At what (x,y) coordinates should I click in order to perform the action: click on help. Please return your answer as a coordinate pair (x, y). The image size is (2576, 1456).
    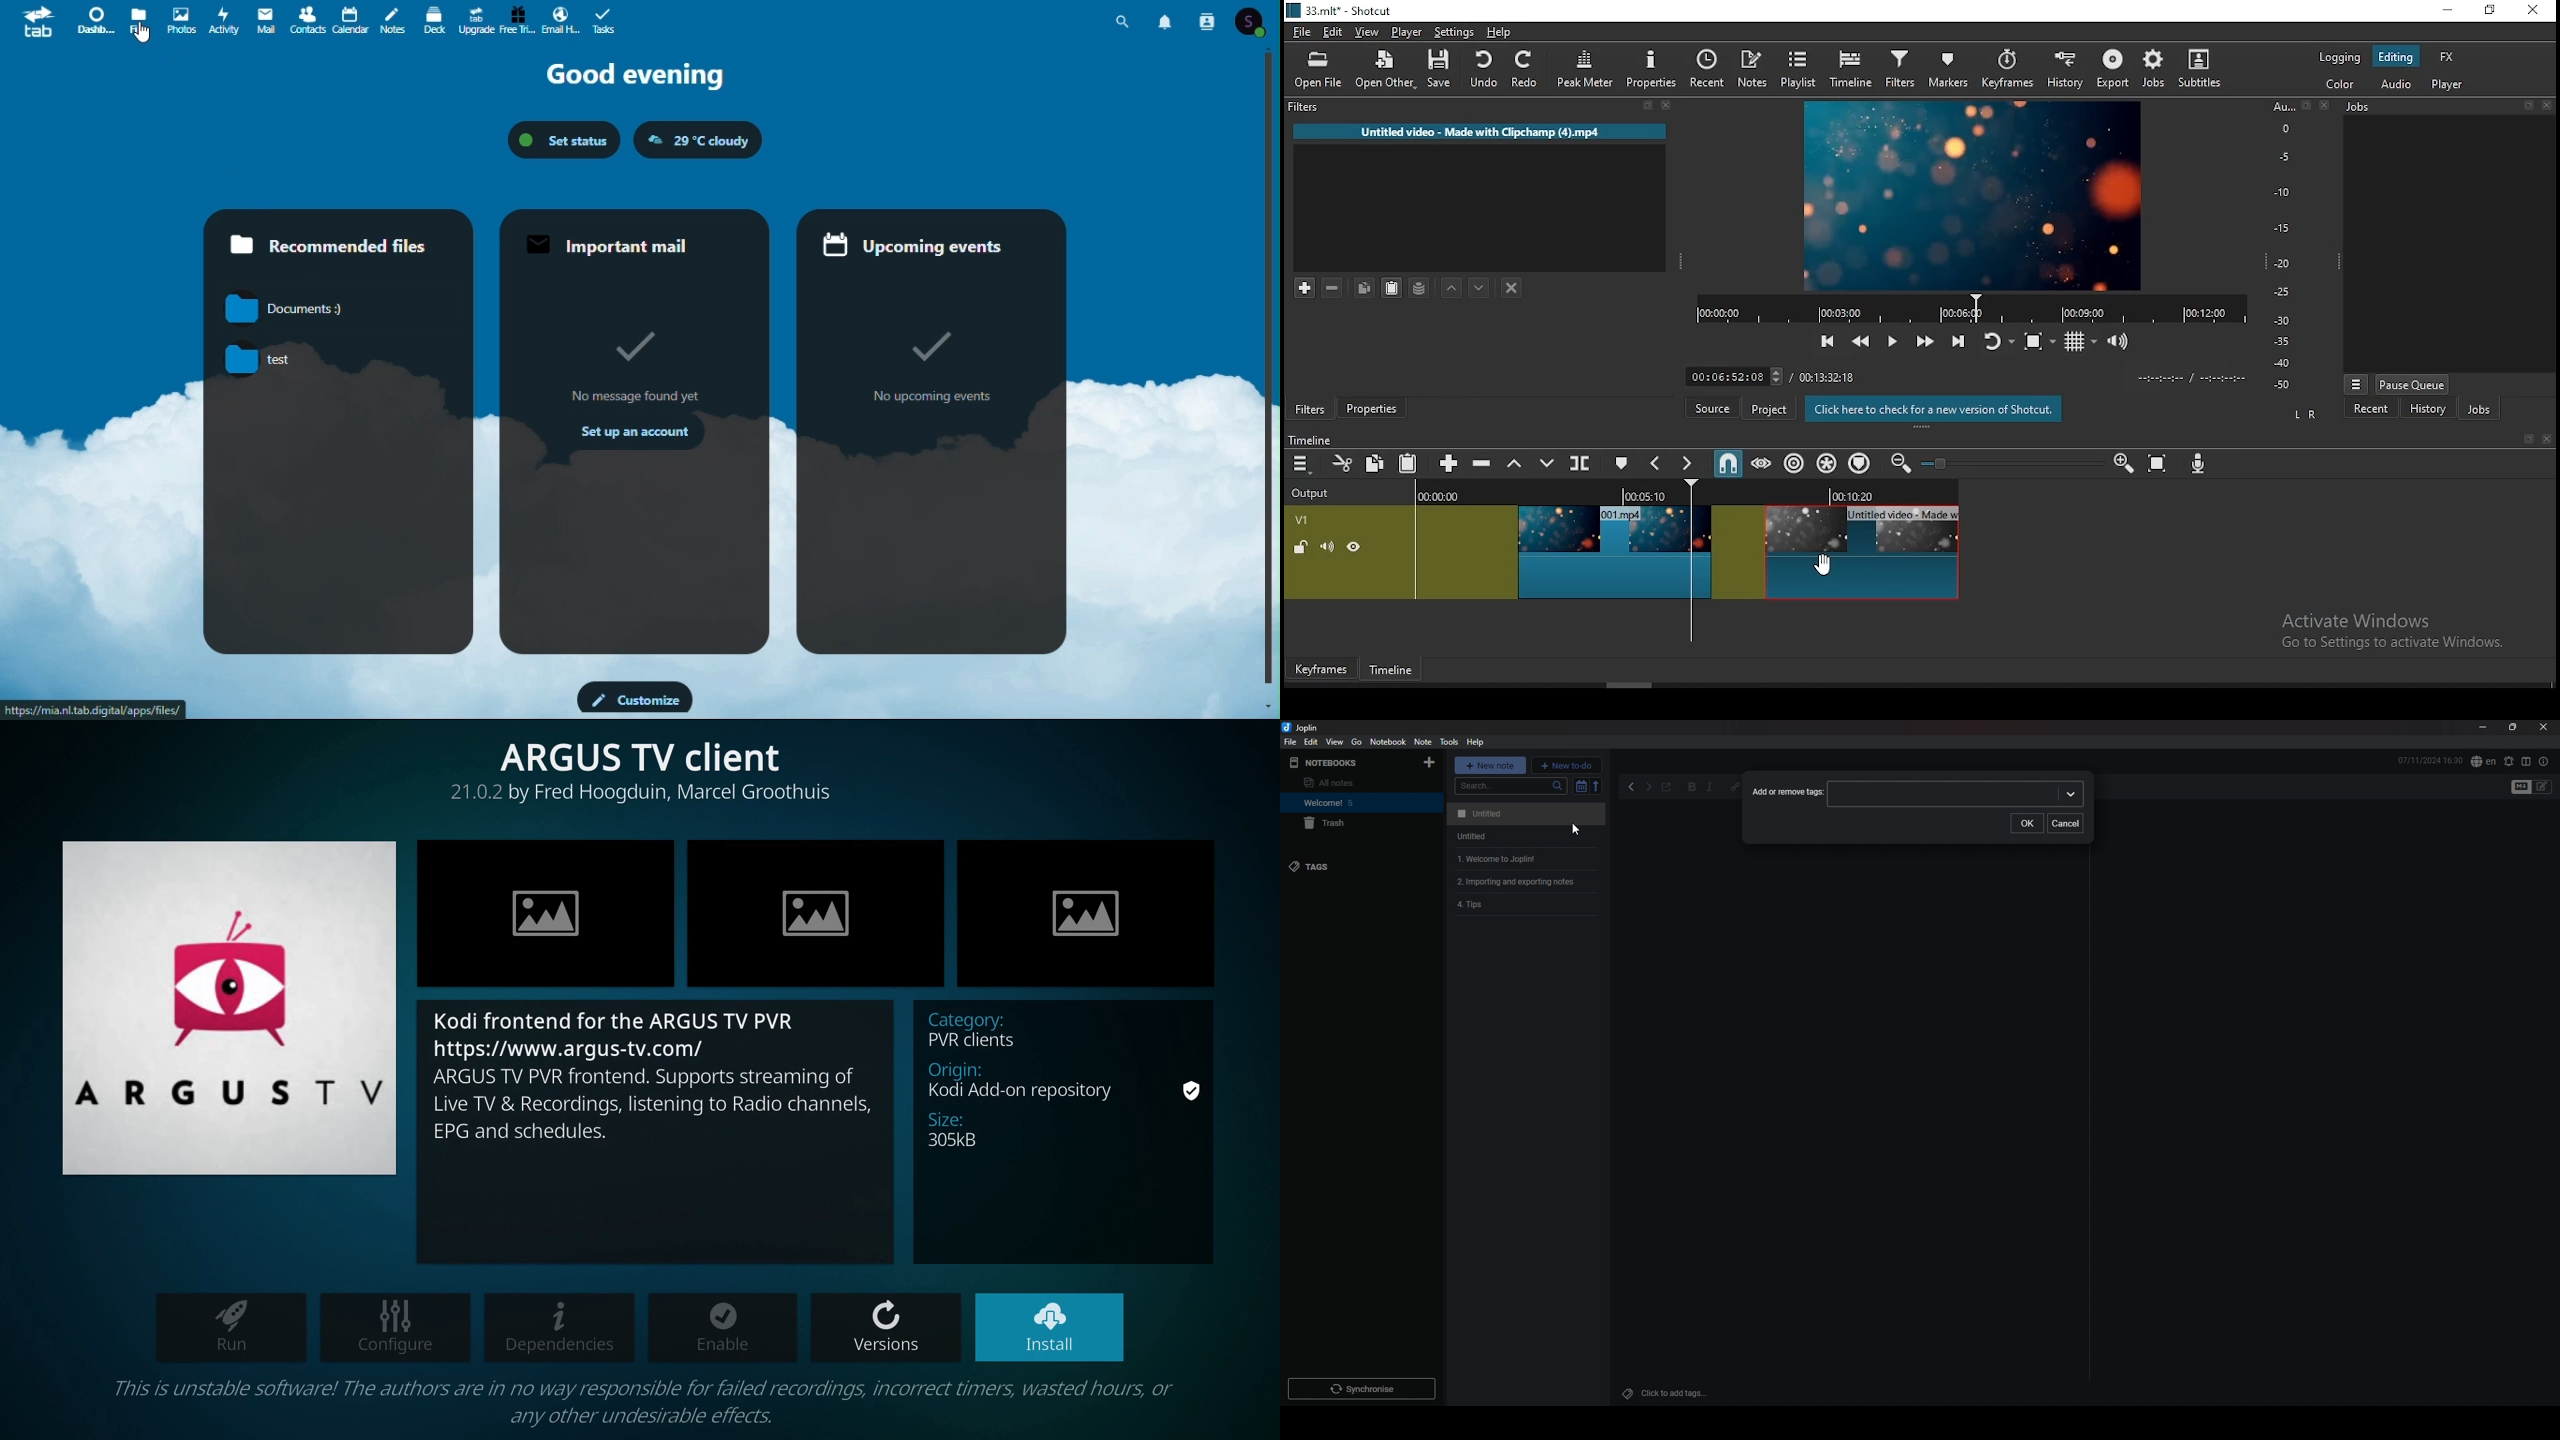
    Looking at the image, I should click on (1499, 30).